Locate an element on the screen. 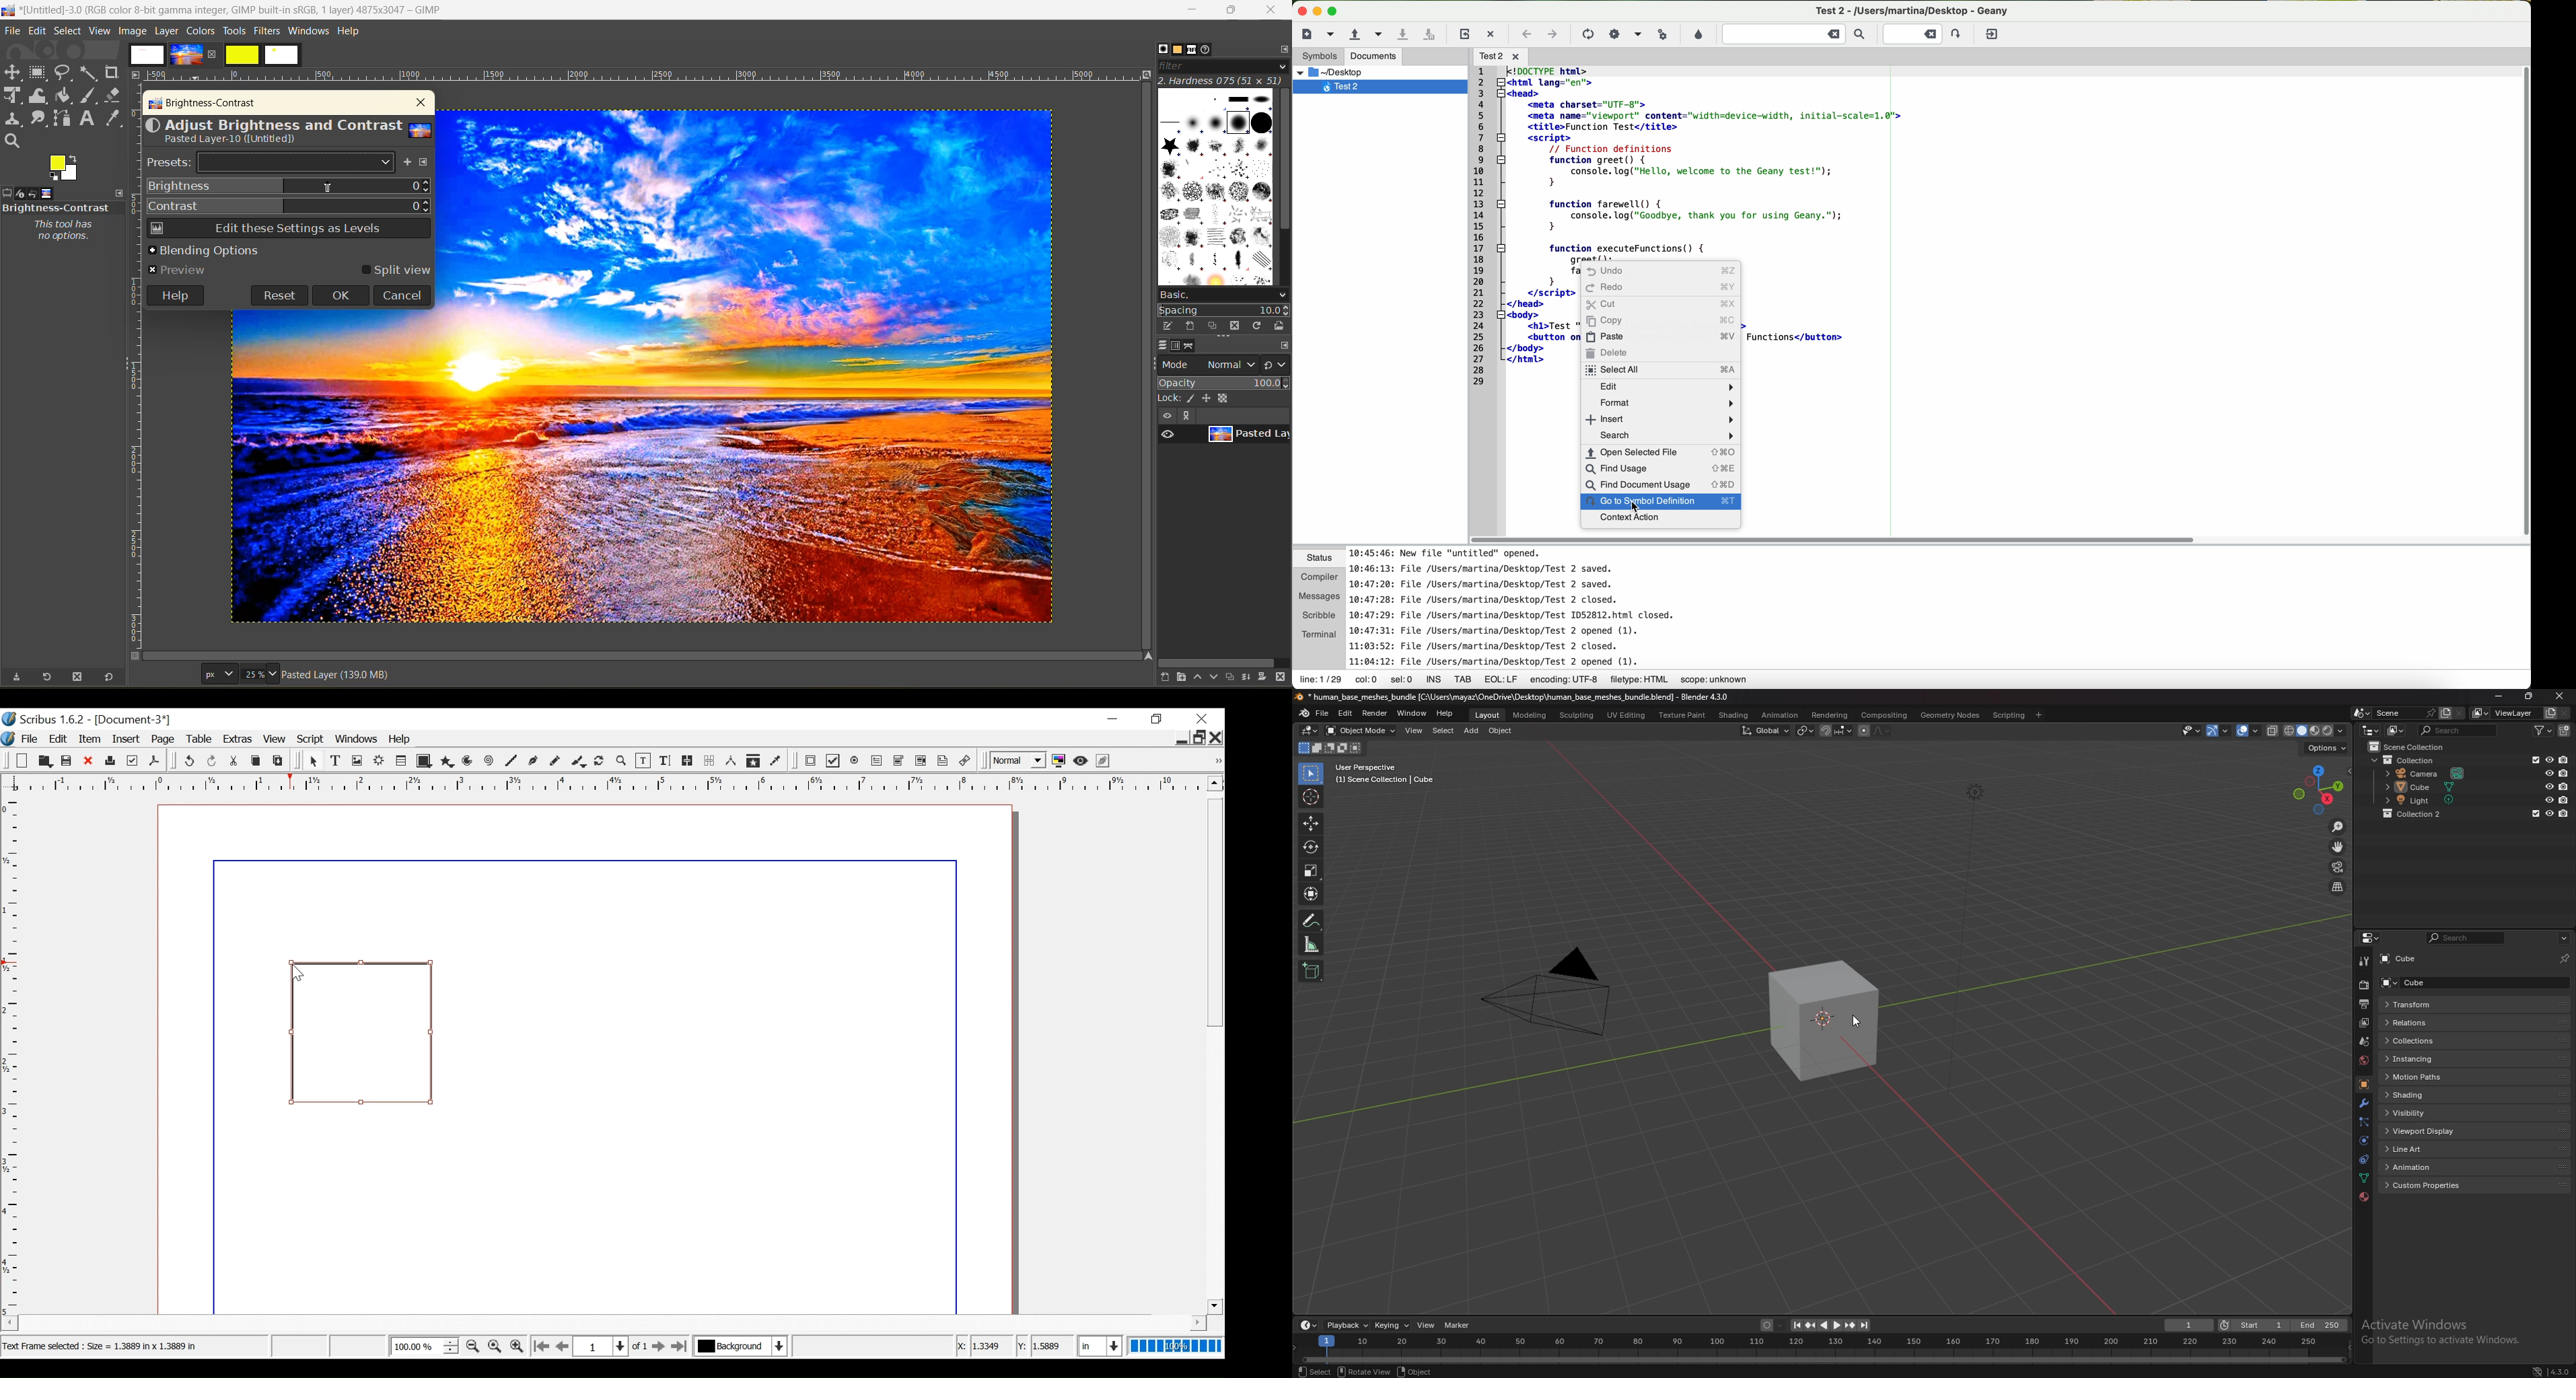 The height and width of the screenshot is (1400, 2576). playback is located at coordinates (1348, 1325).